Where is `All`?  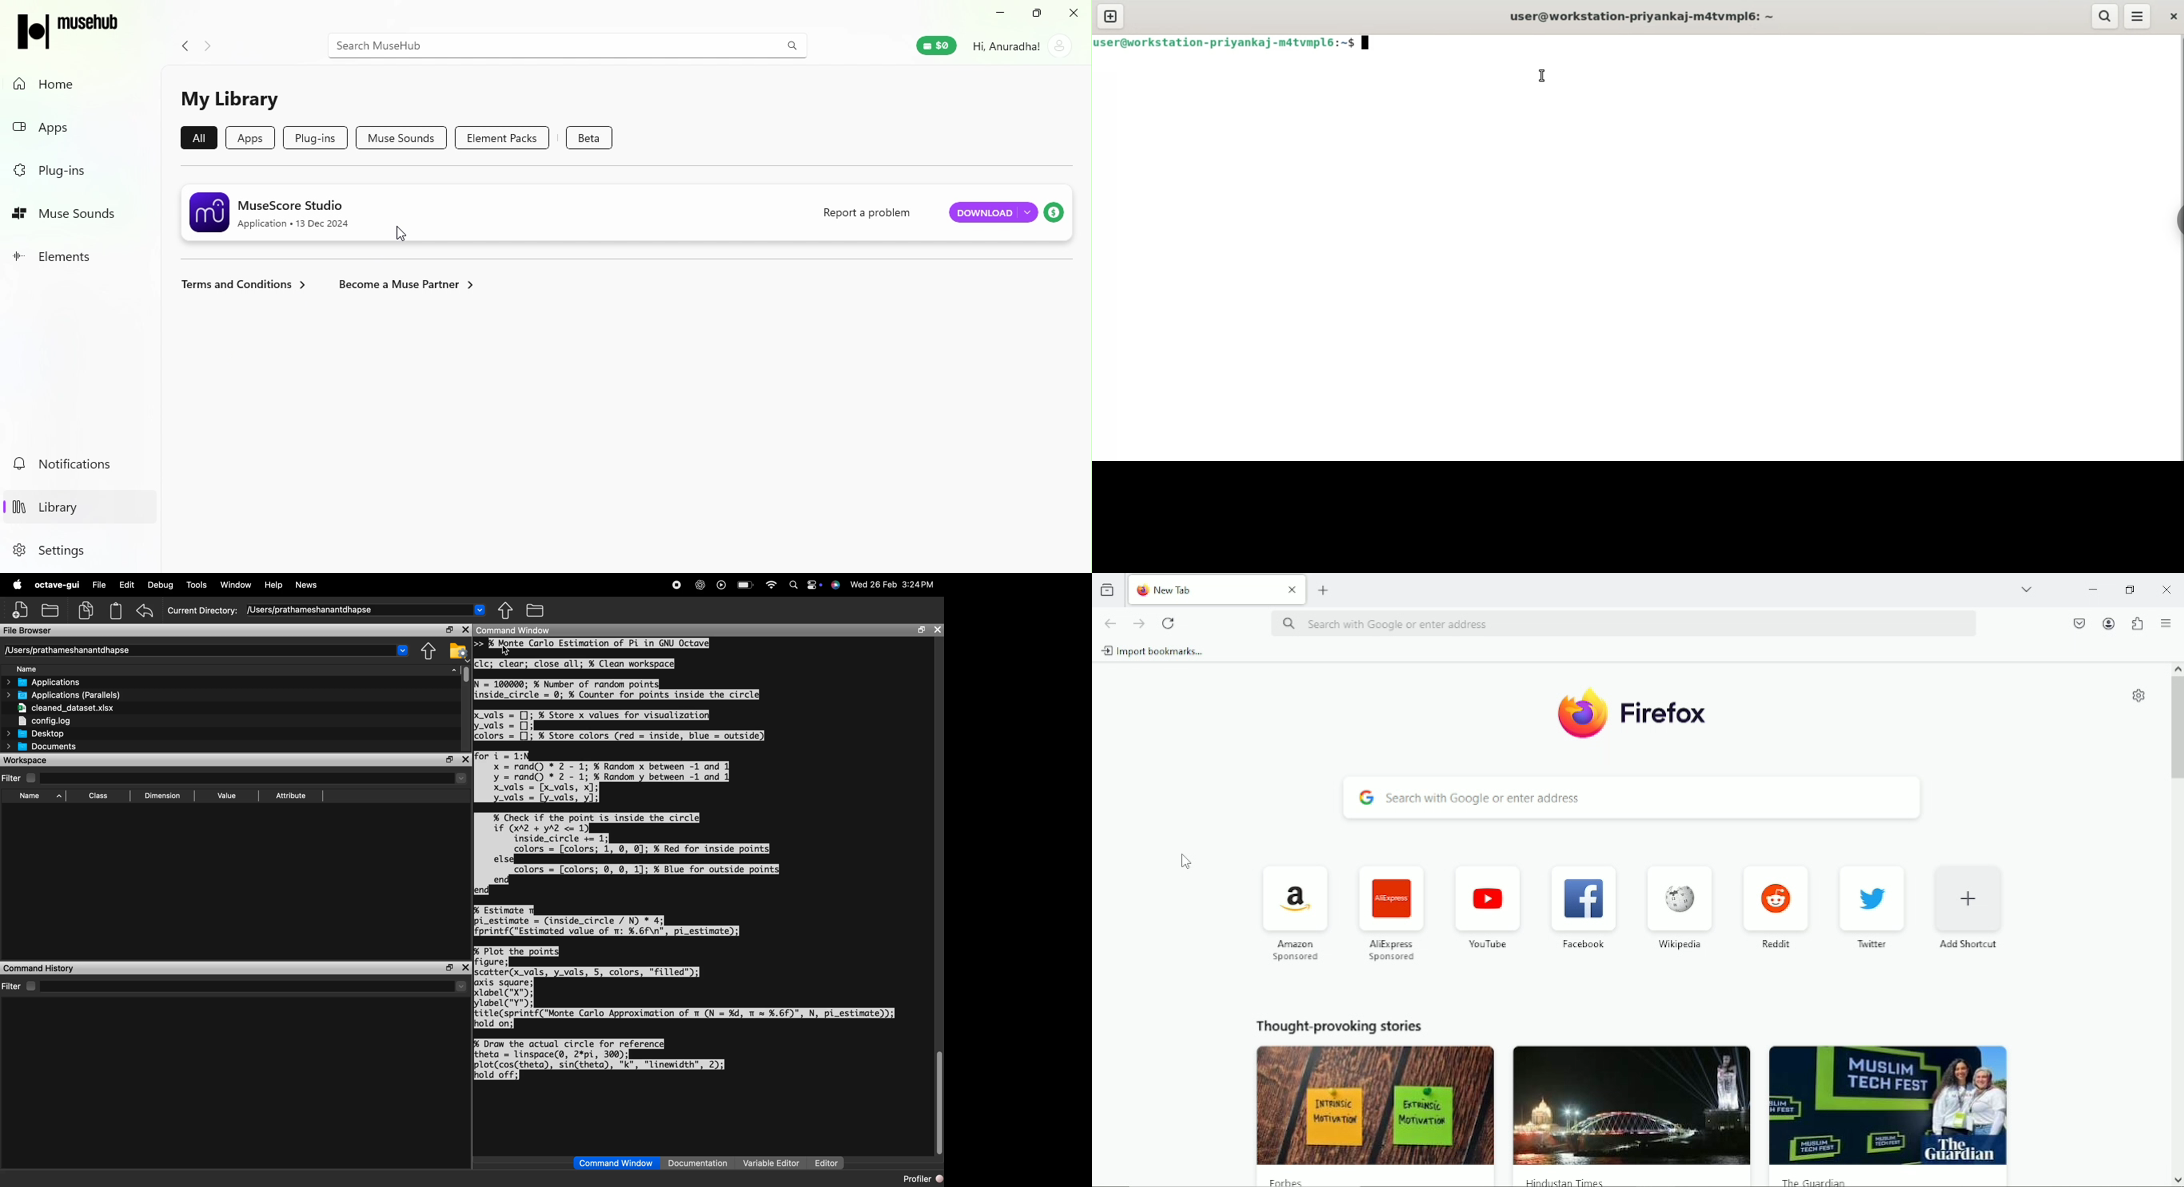
All is located at coordinates (196, 138).